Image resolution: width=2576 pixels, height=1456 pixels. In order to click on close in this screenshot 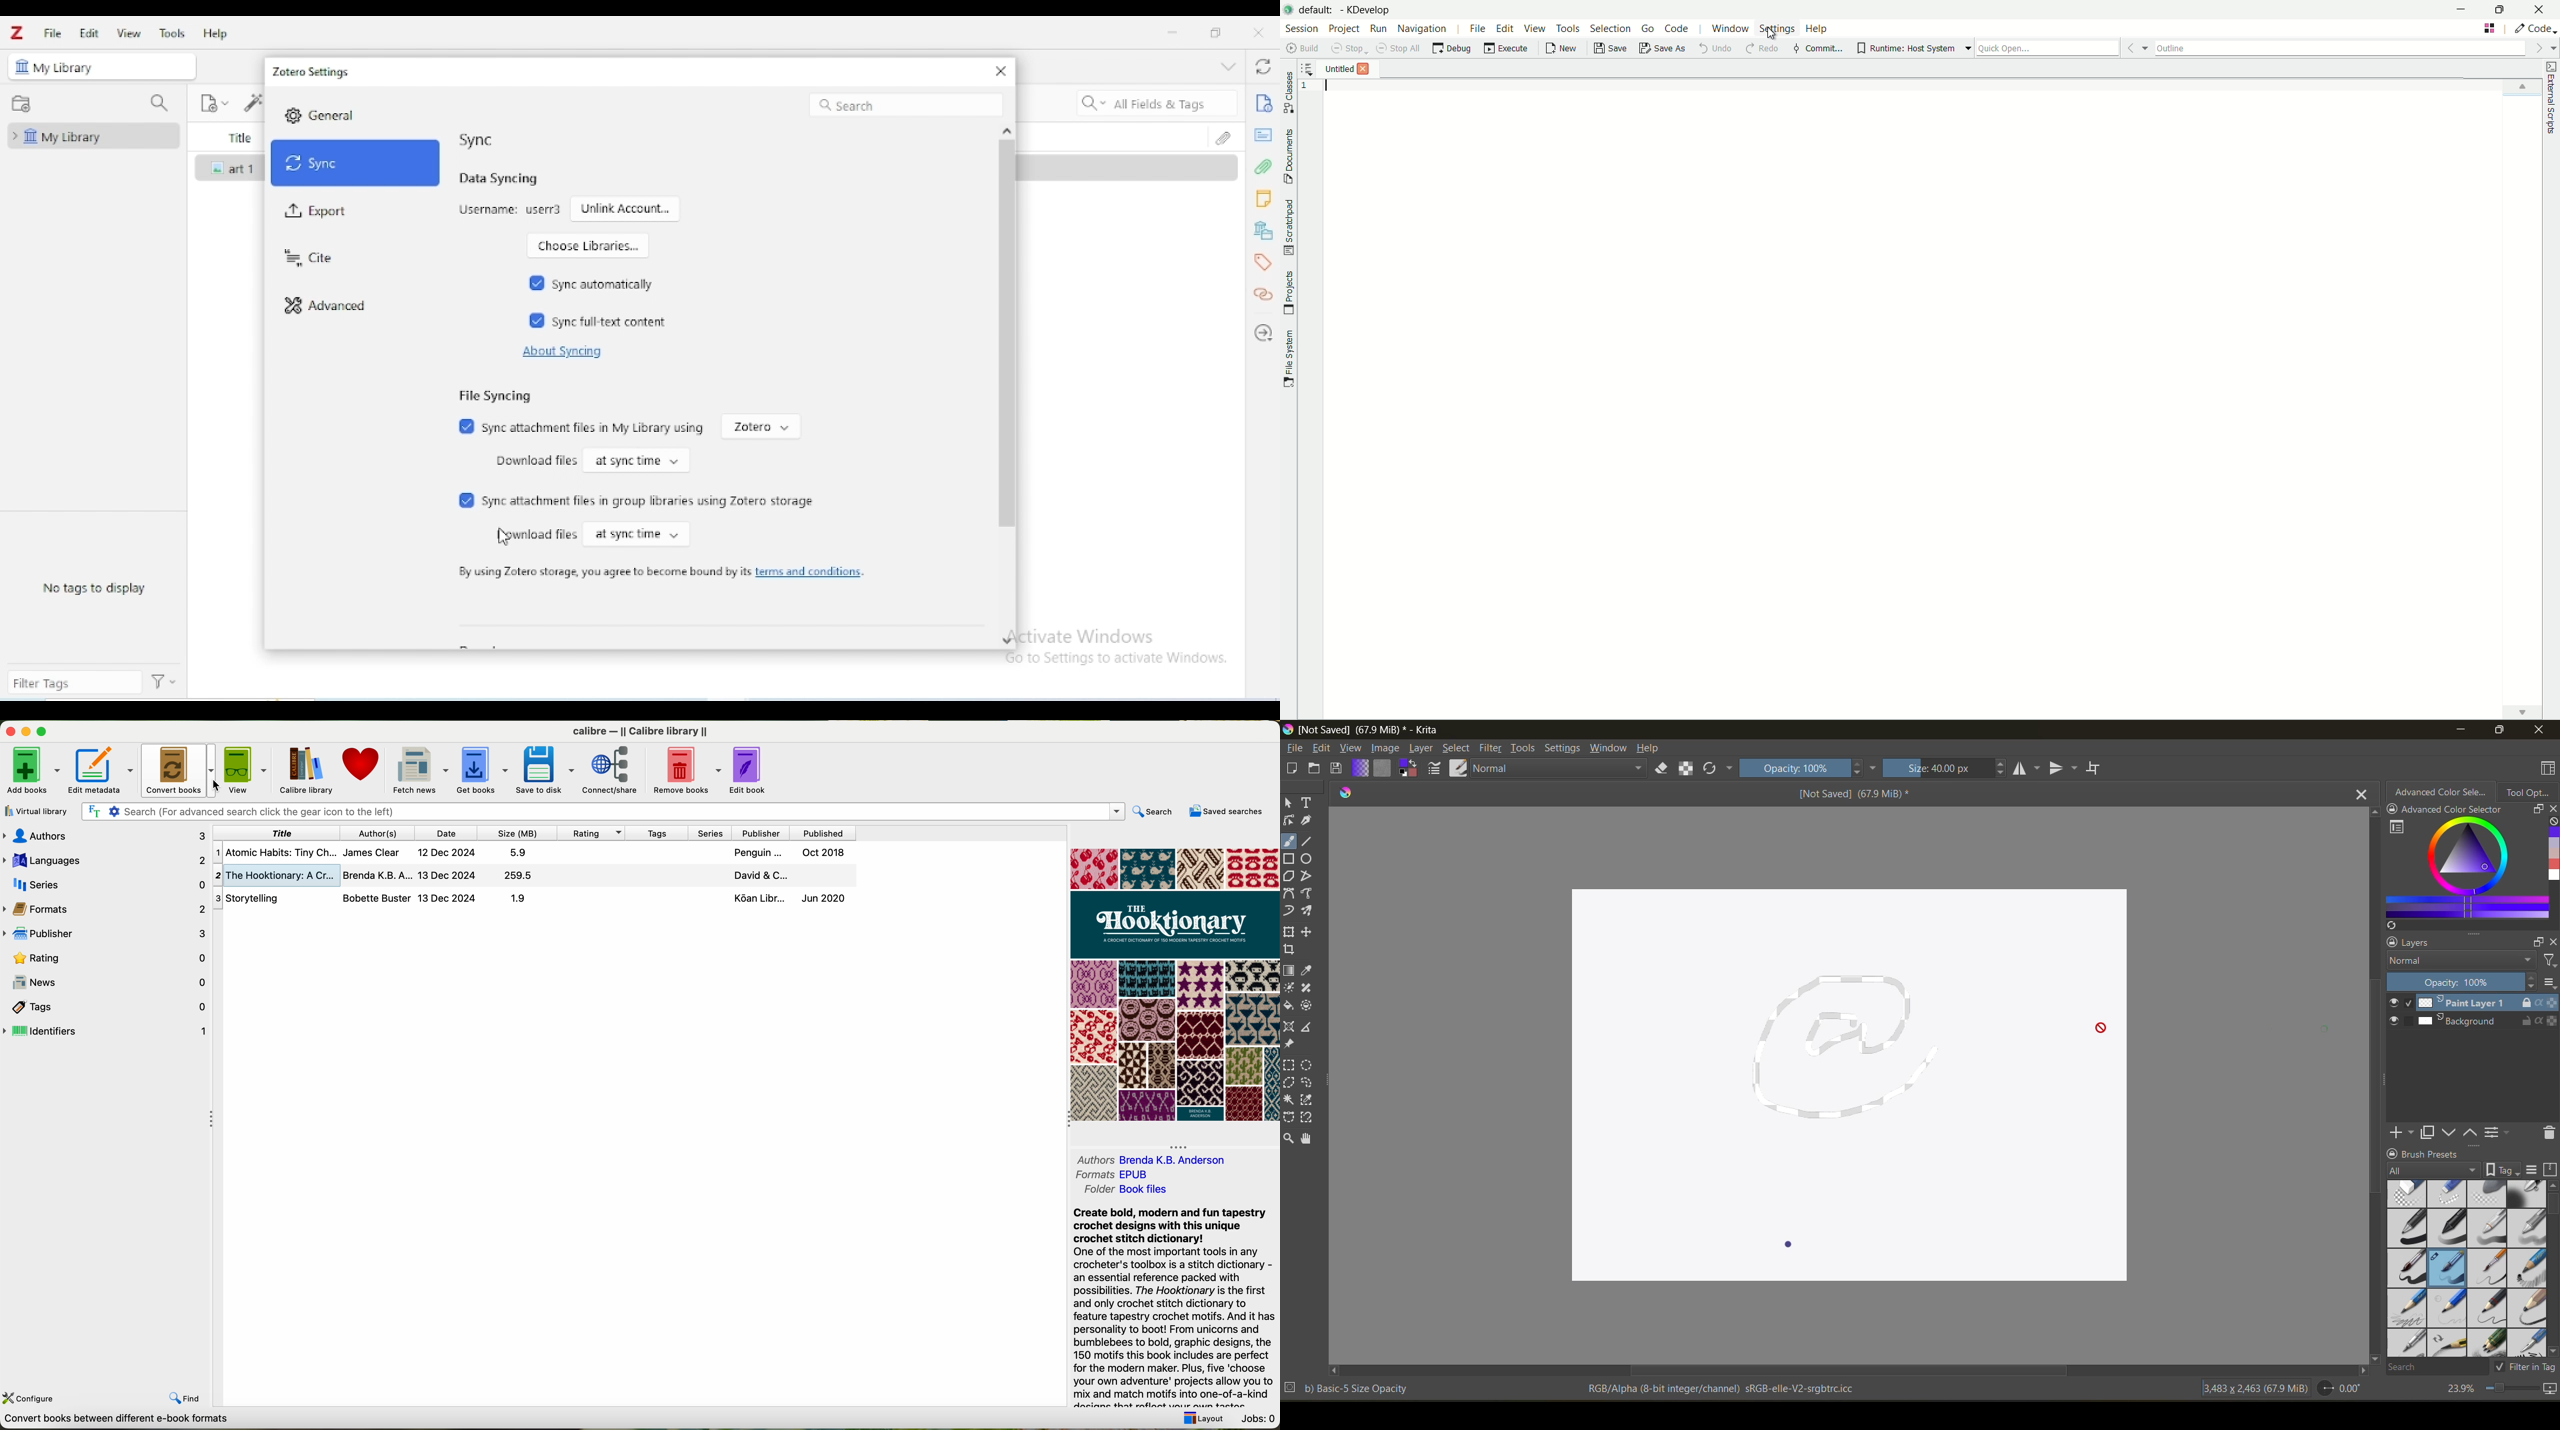, I will do `click(1001, 71)`.